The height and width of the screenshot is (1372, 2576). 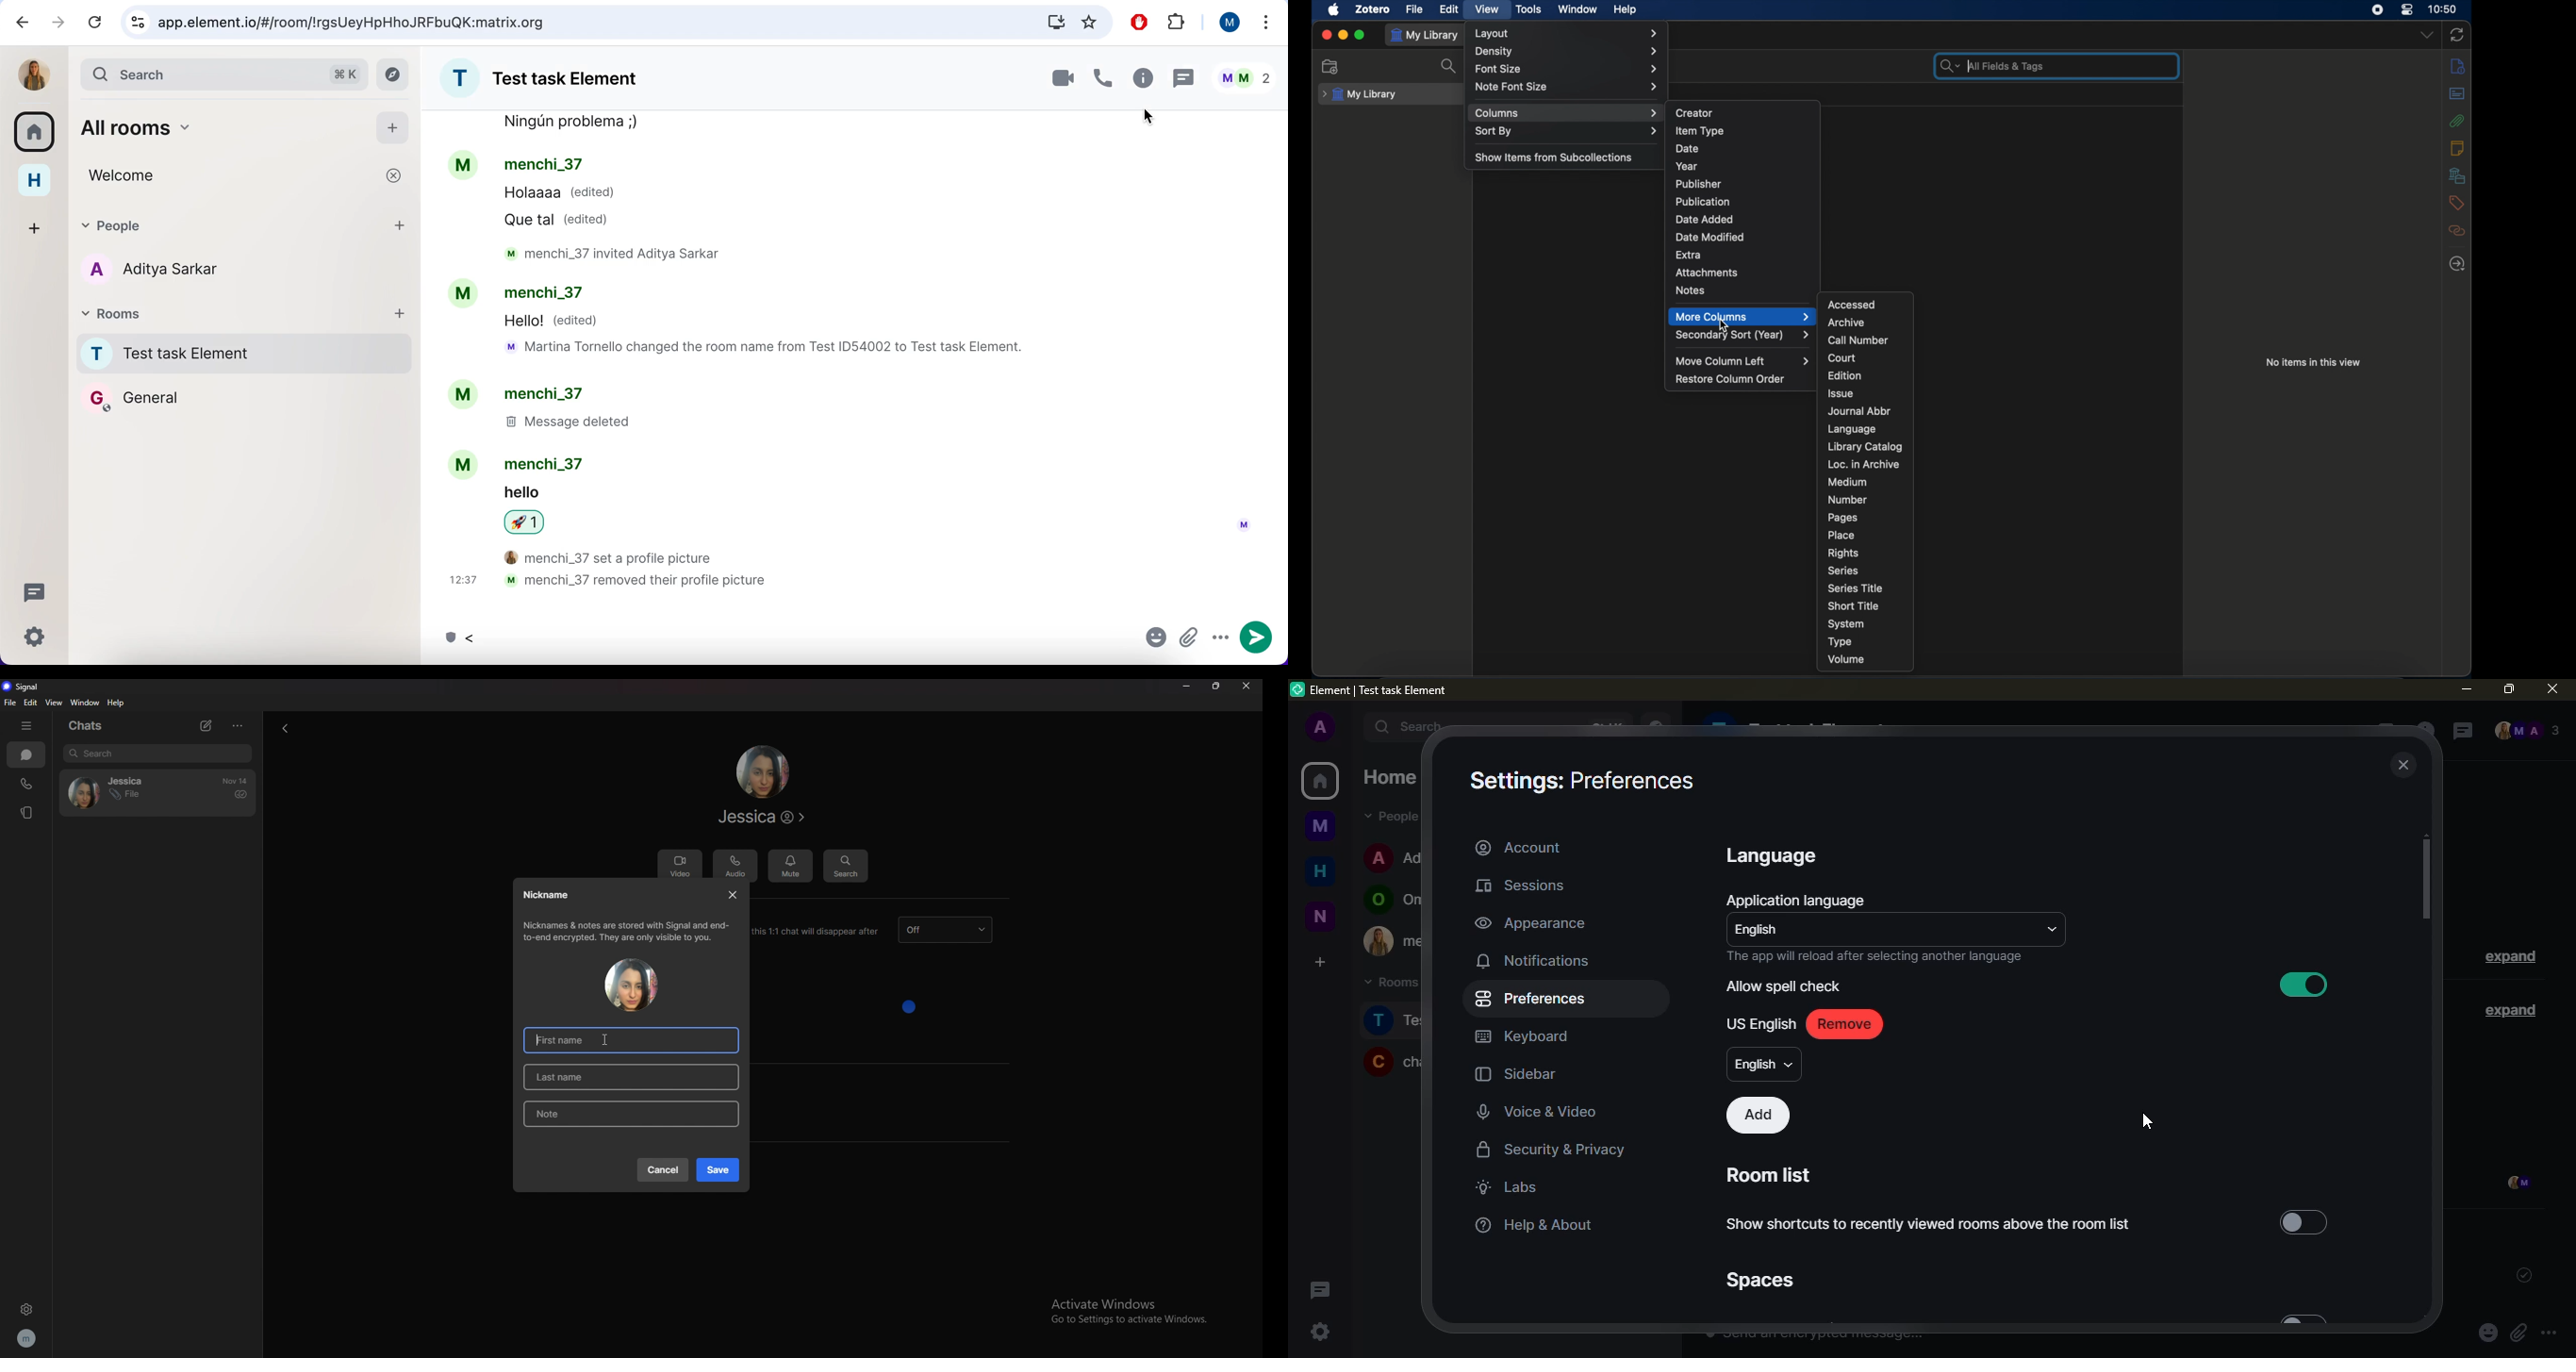 I want to click on publication, so click(x=1702, y=201).